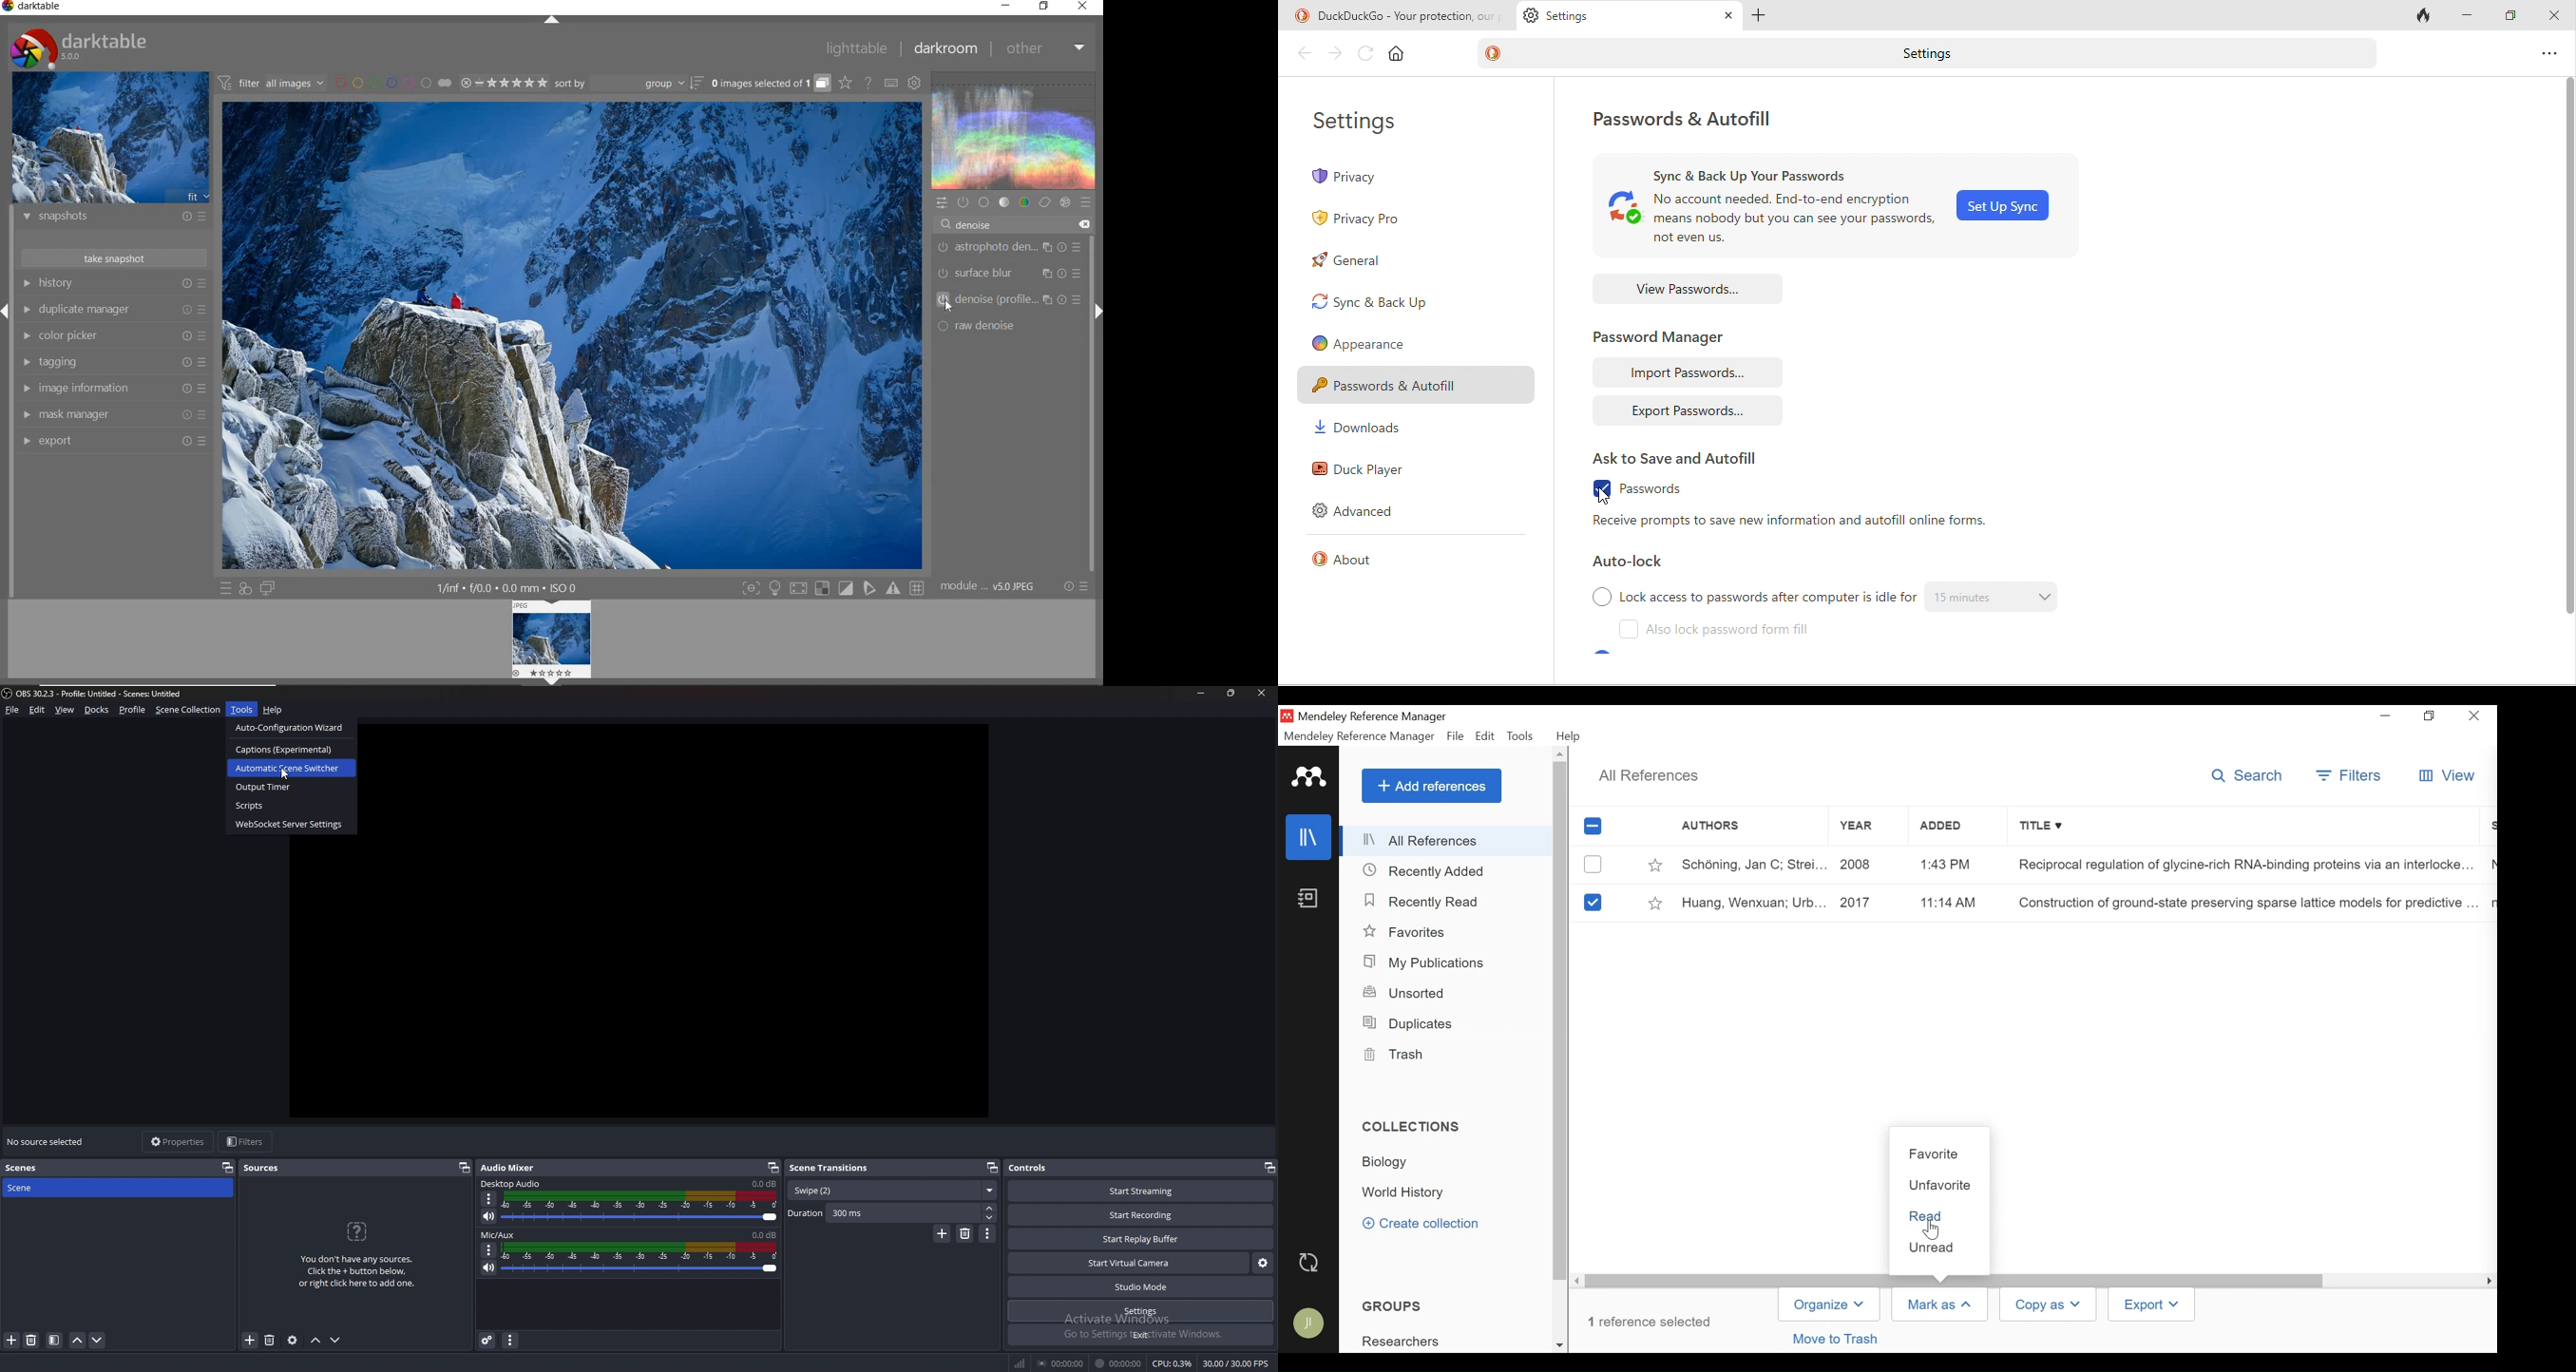  I want to click on Favorites, so click(1409, 931).